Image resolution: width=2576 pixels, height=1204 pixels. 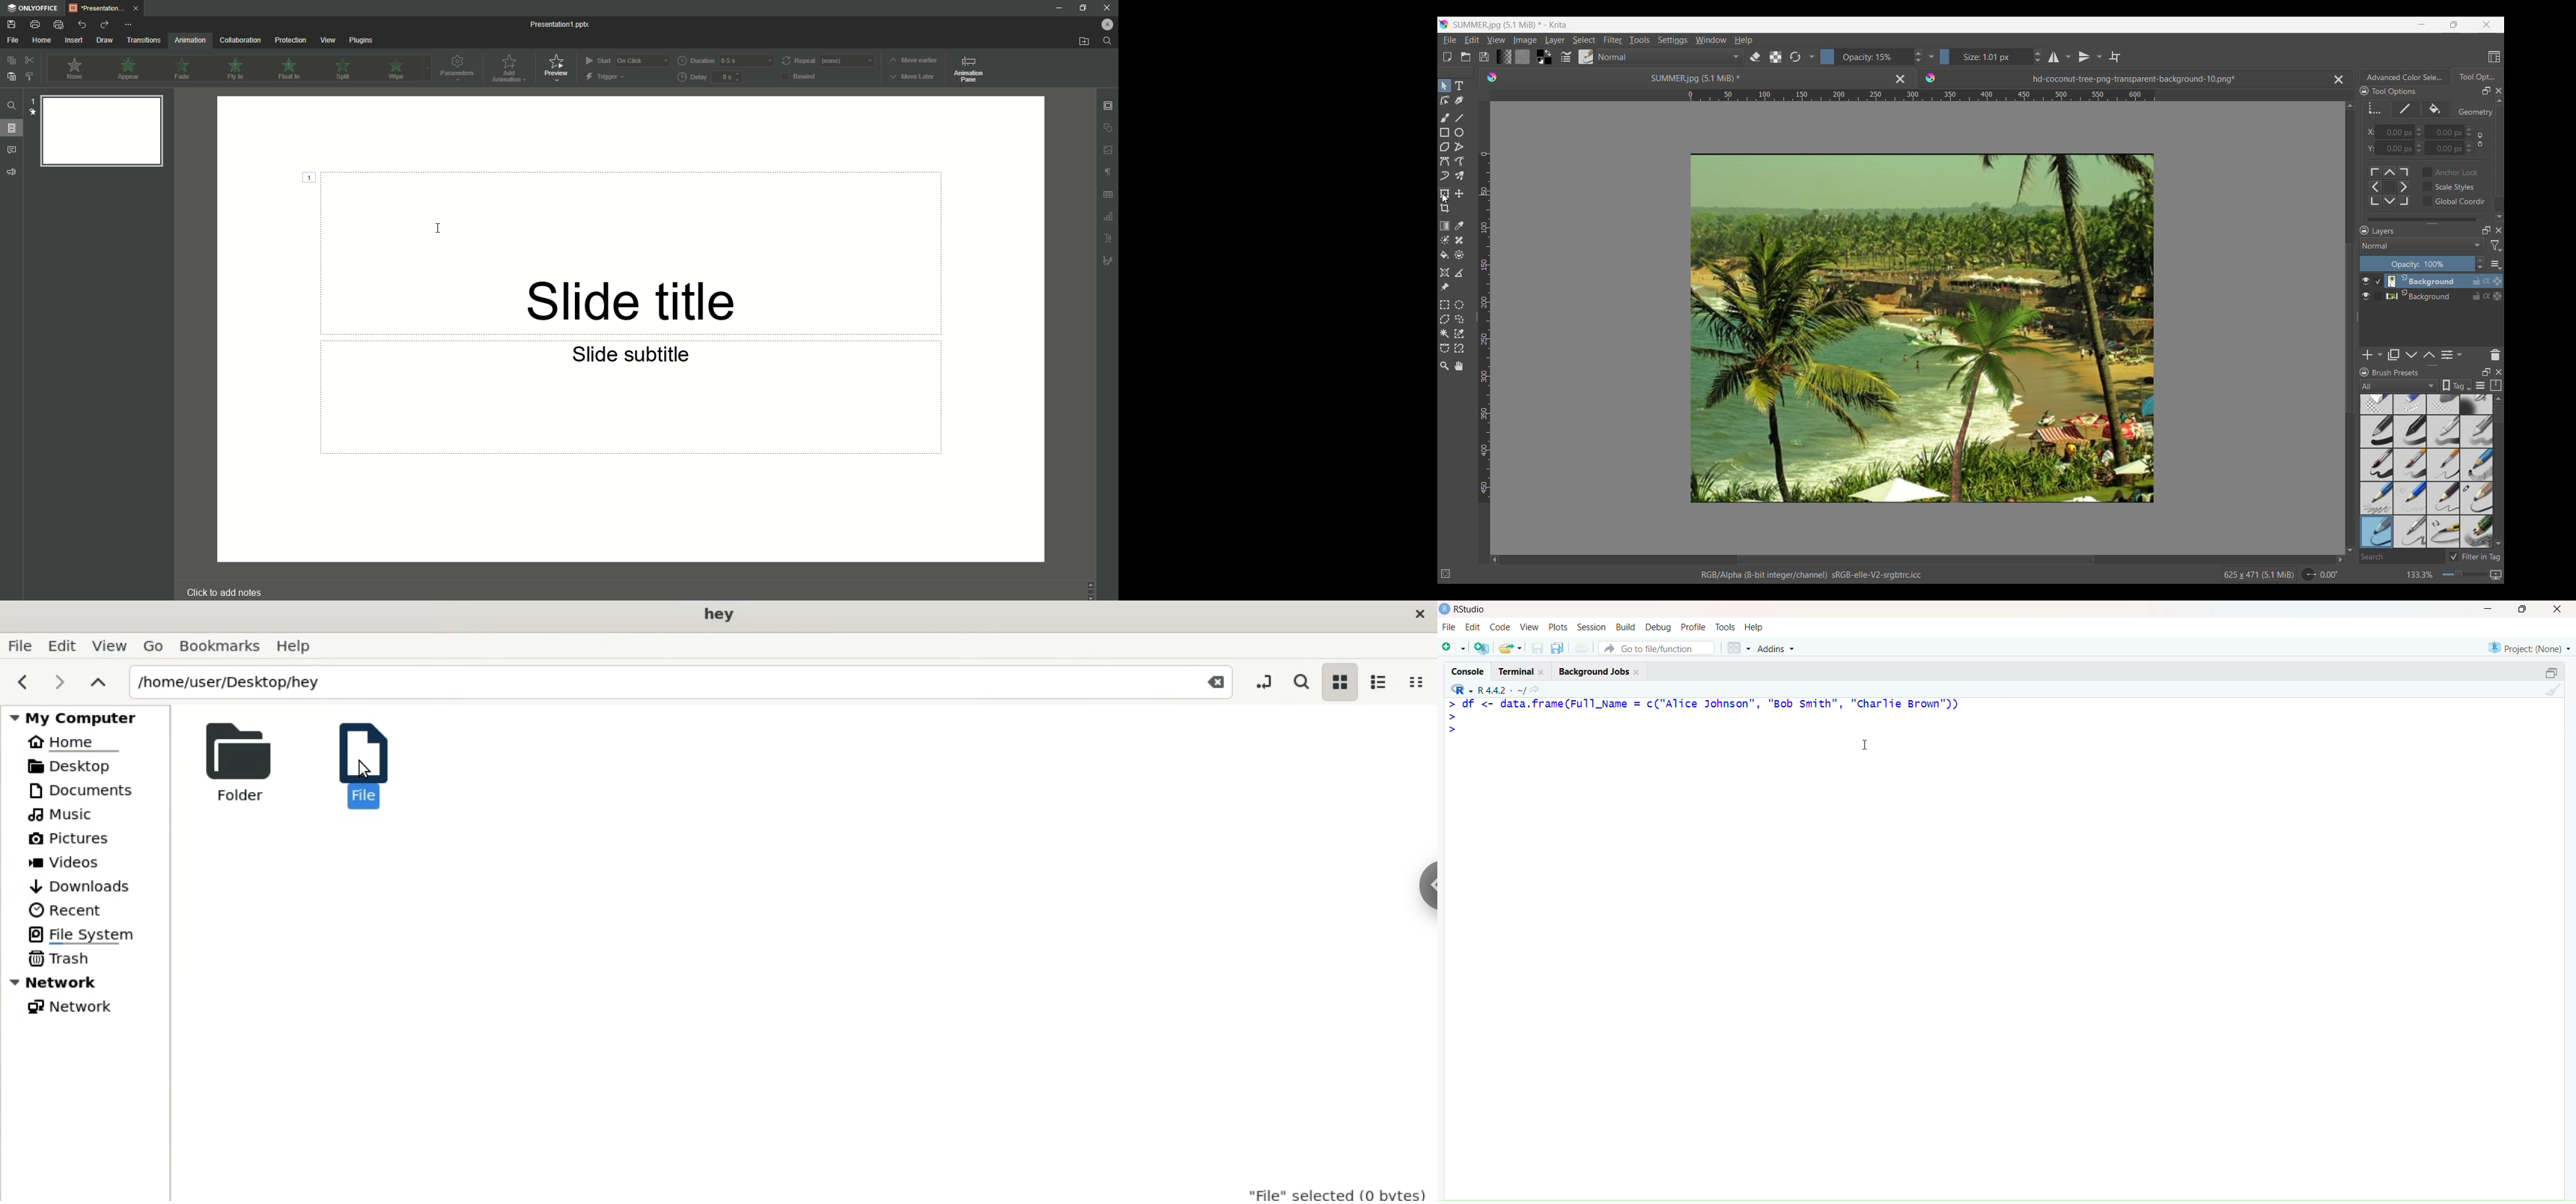 I want to click on Help, so click(x=1754, y=626).